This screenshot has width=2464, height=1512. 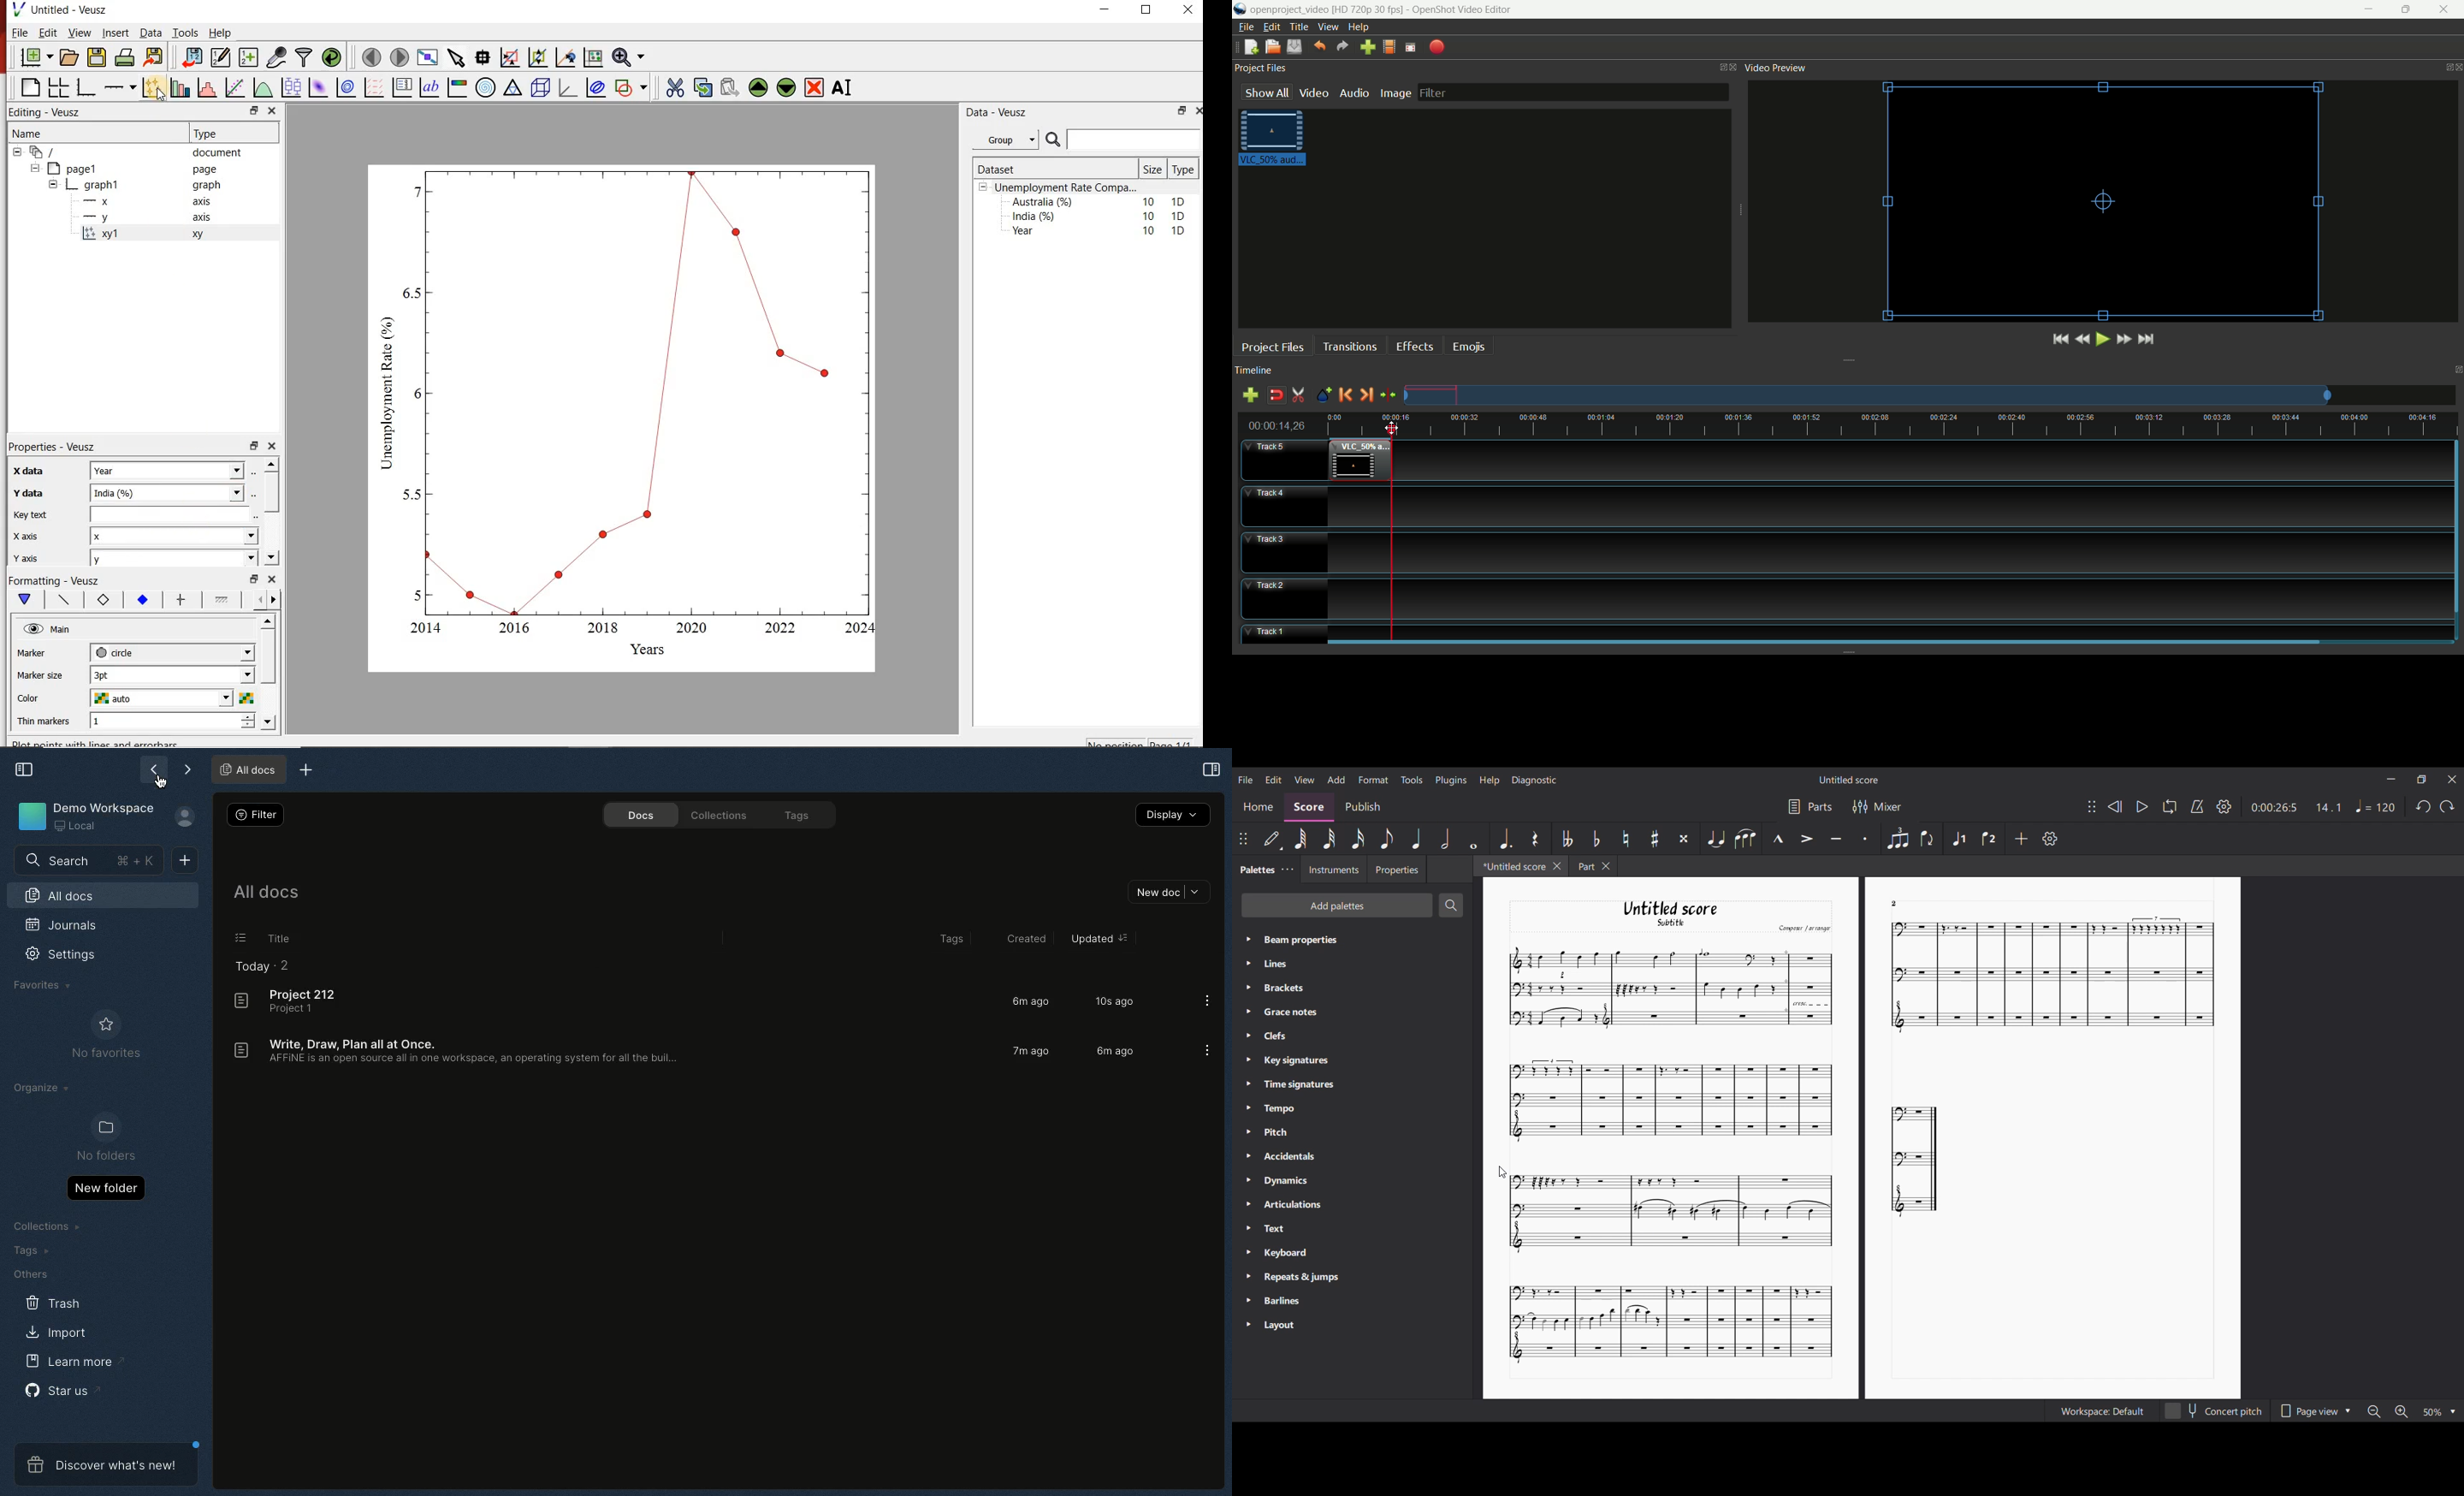 What do you see at coordinates (2438, 1412) in the screenshot?
I see `50 %` at bounding box center [2438, 1412].